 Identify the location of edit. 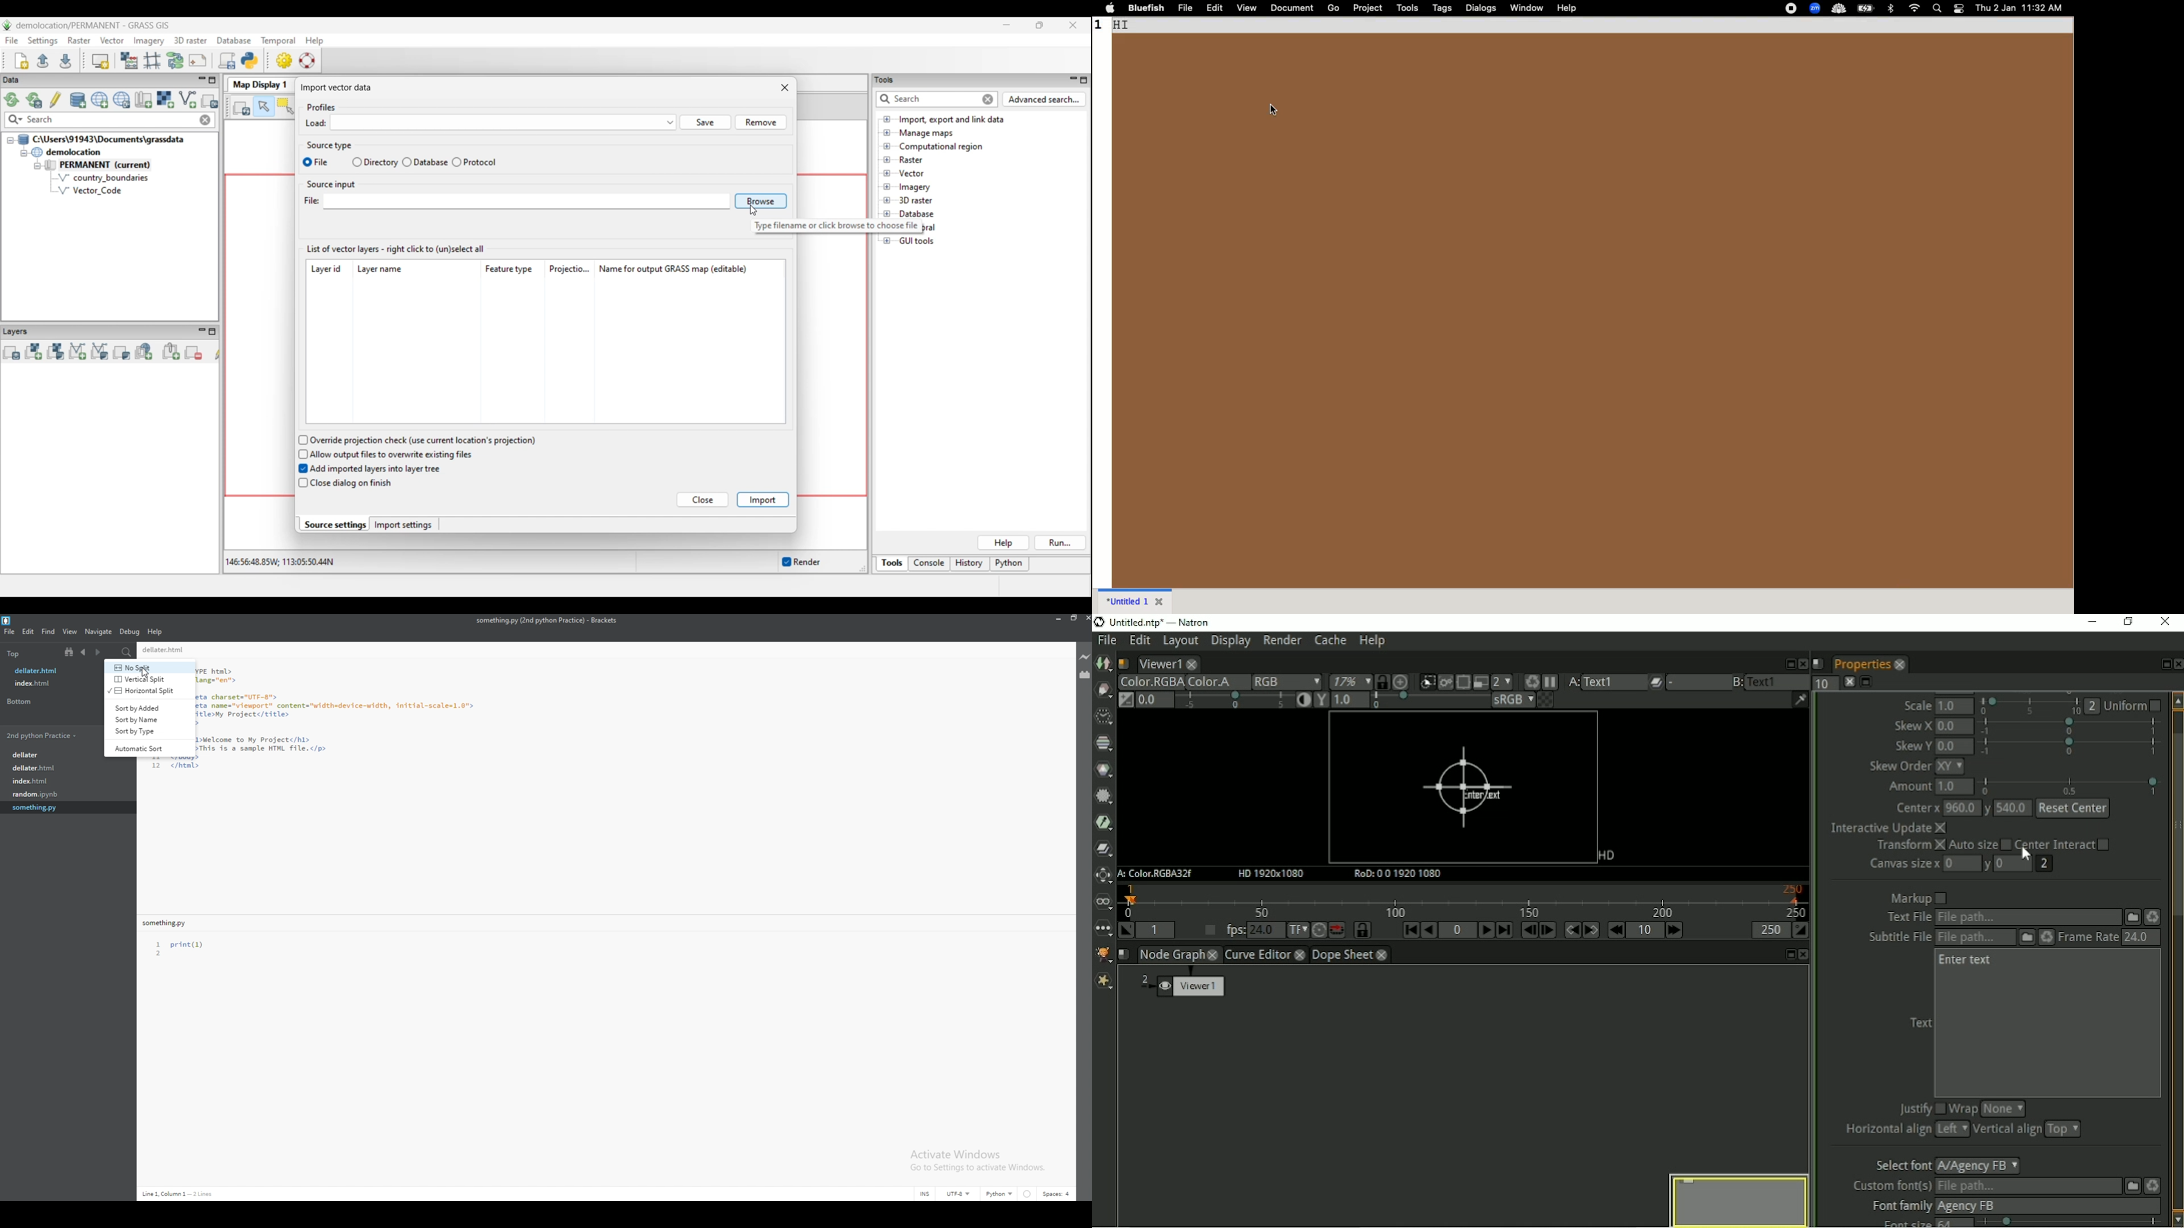
(29, 632).